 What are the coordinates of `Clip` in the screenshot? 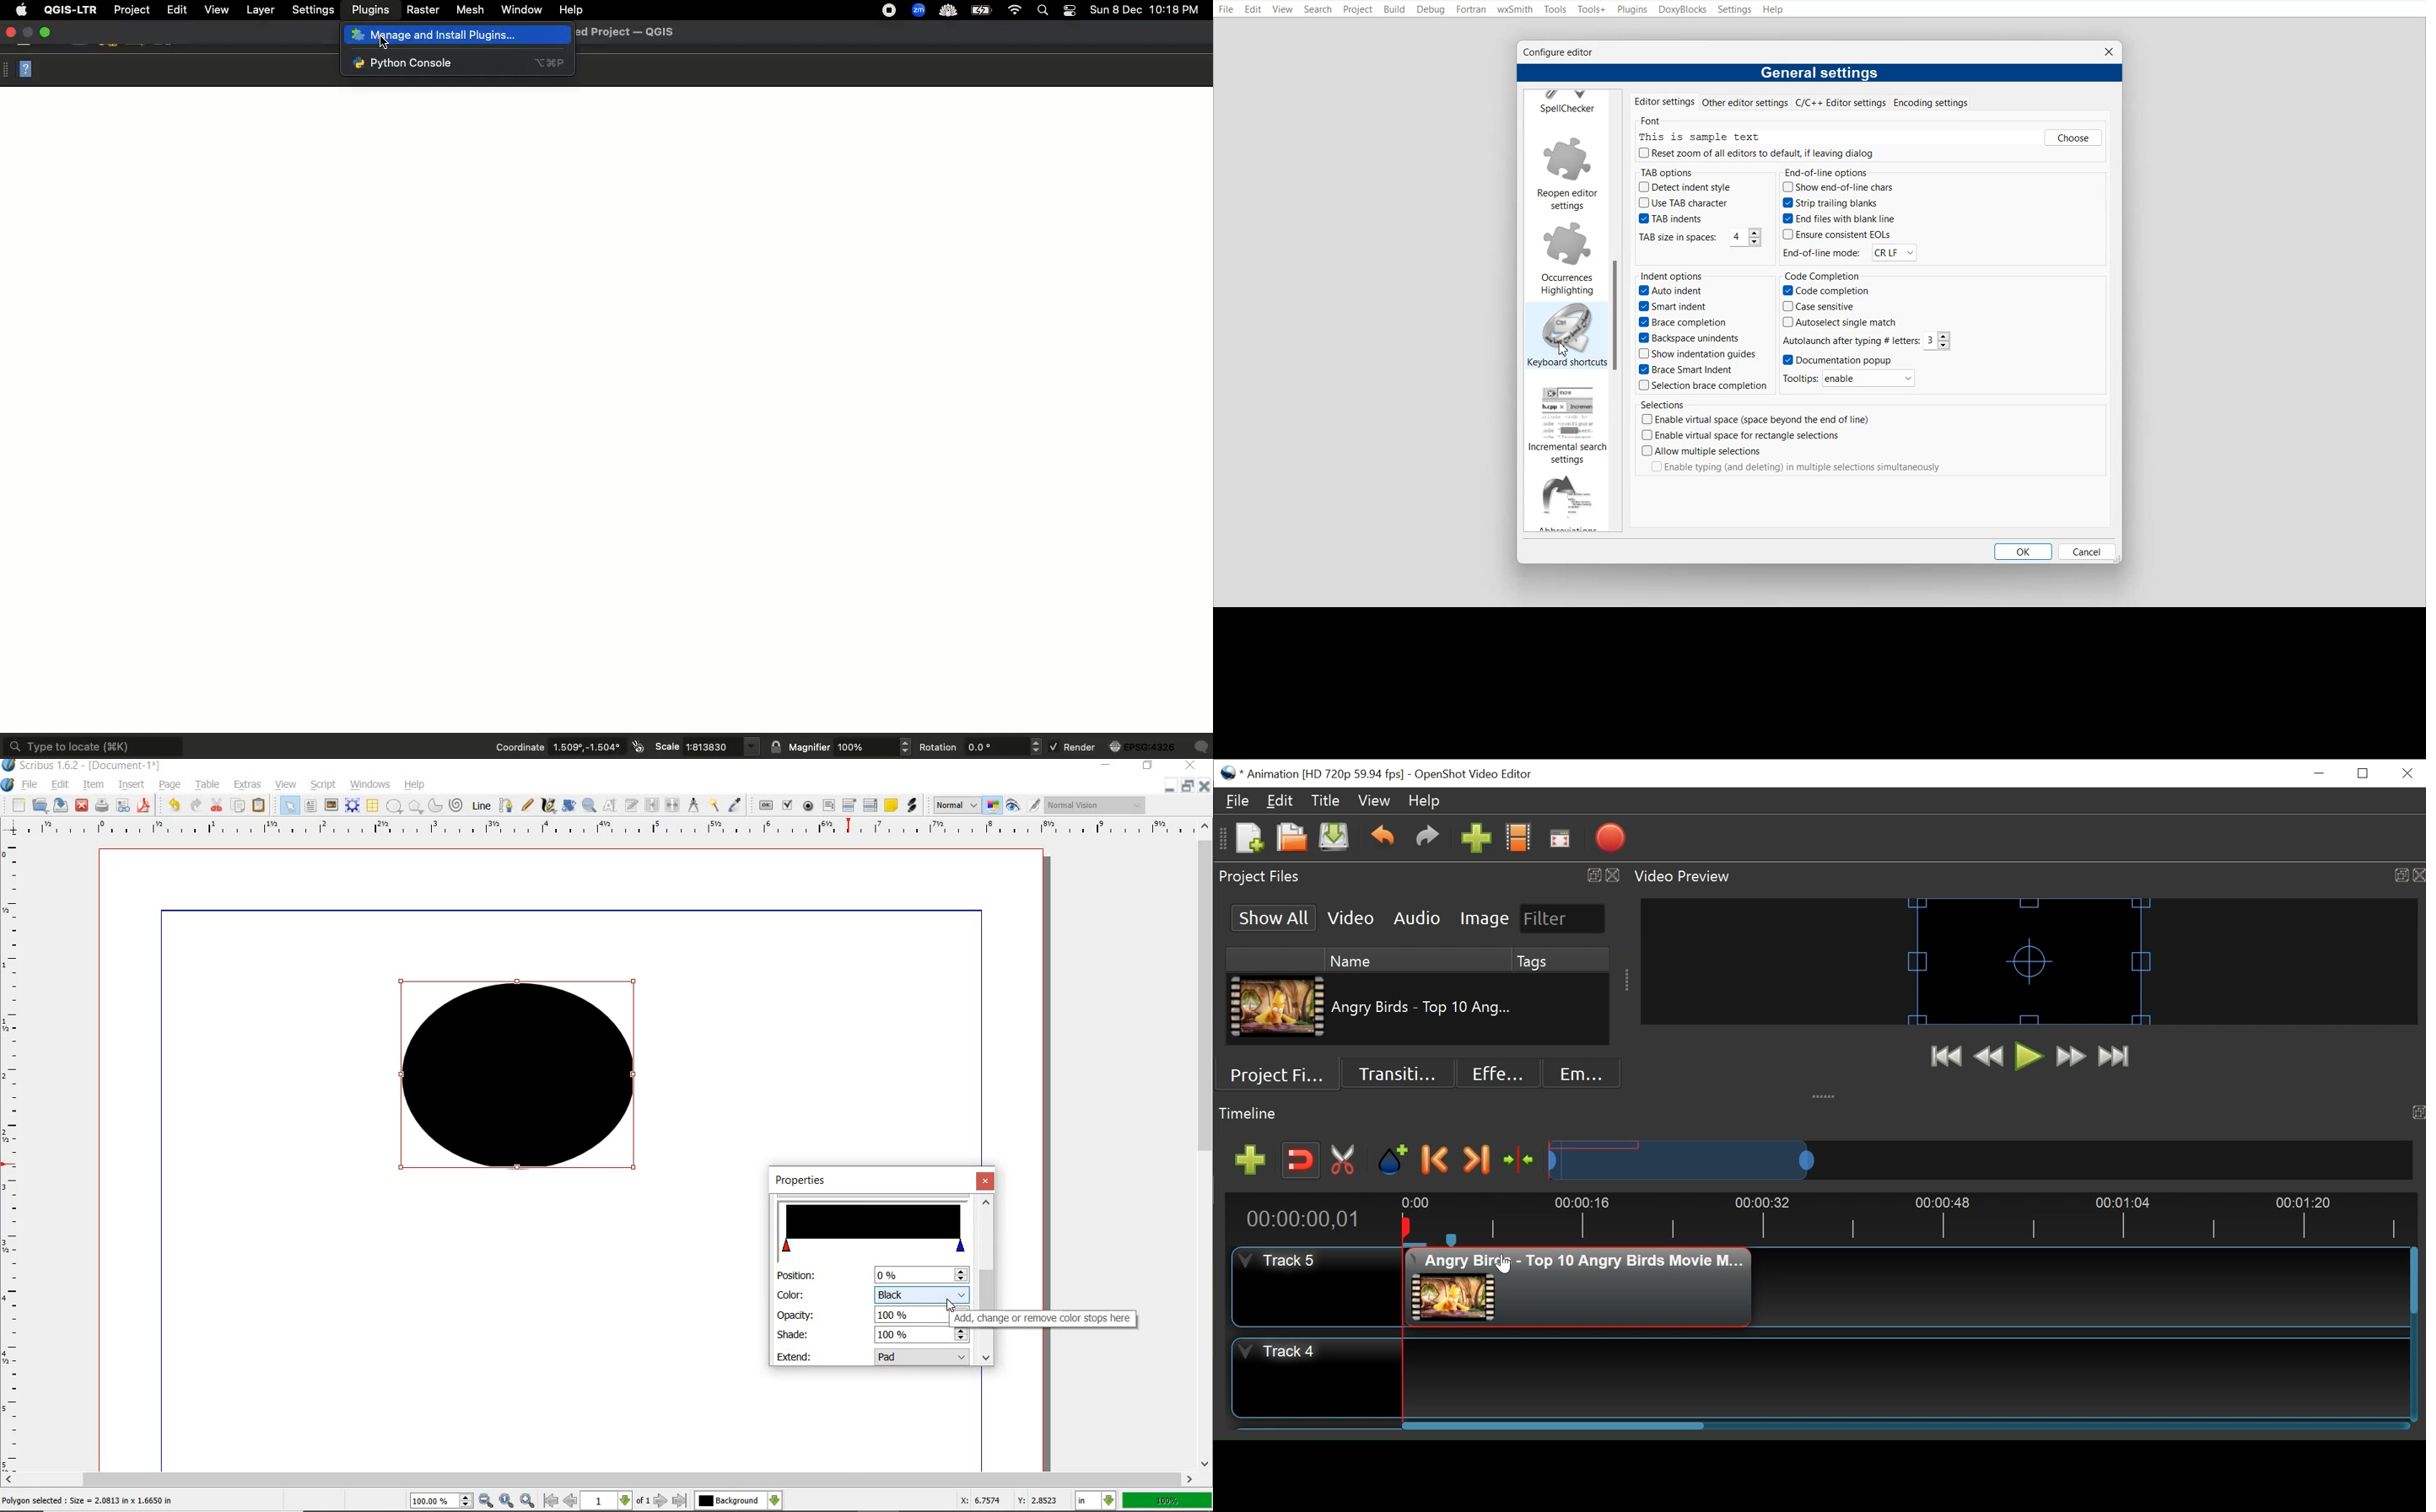 It's located at (1277, 1007).